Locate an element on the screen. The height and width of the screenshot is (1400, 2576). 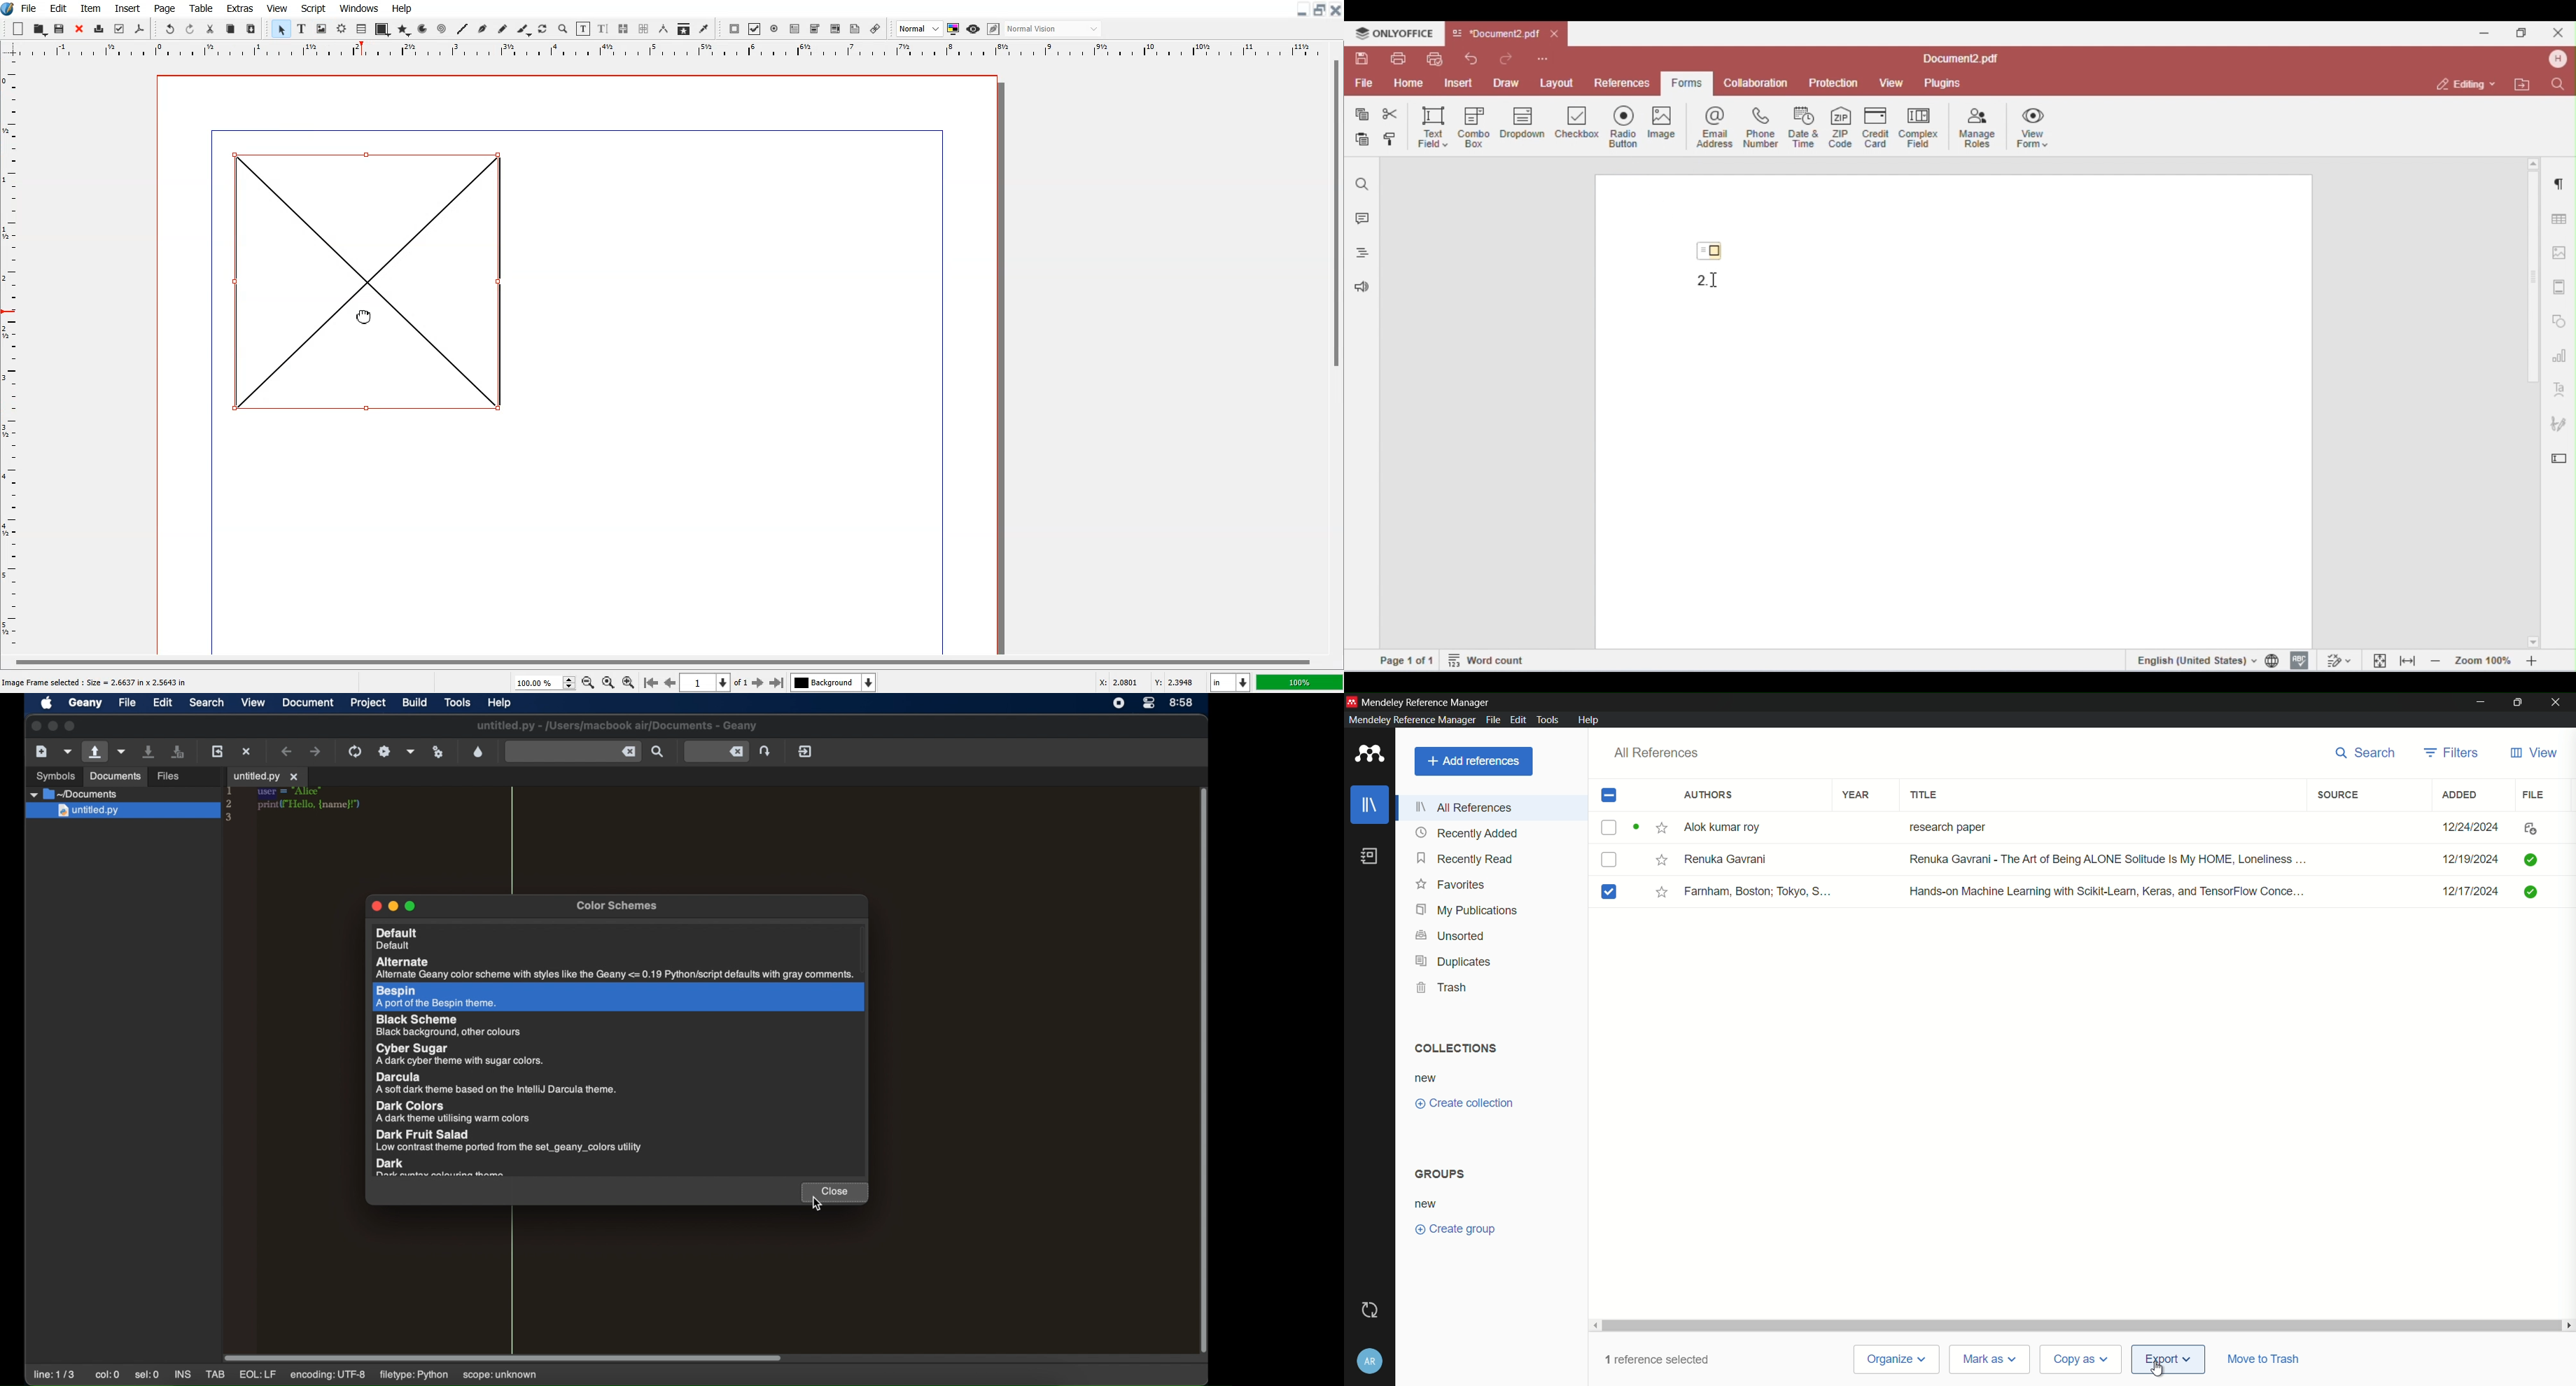
Redo is located at coordinates (190, 28).